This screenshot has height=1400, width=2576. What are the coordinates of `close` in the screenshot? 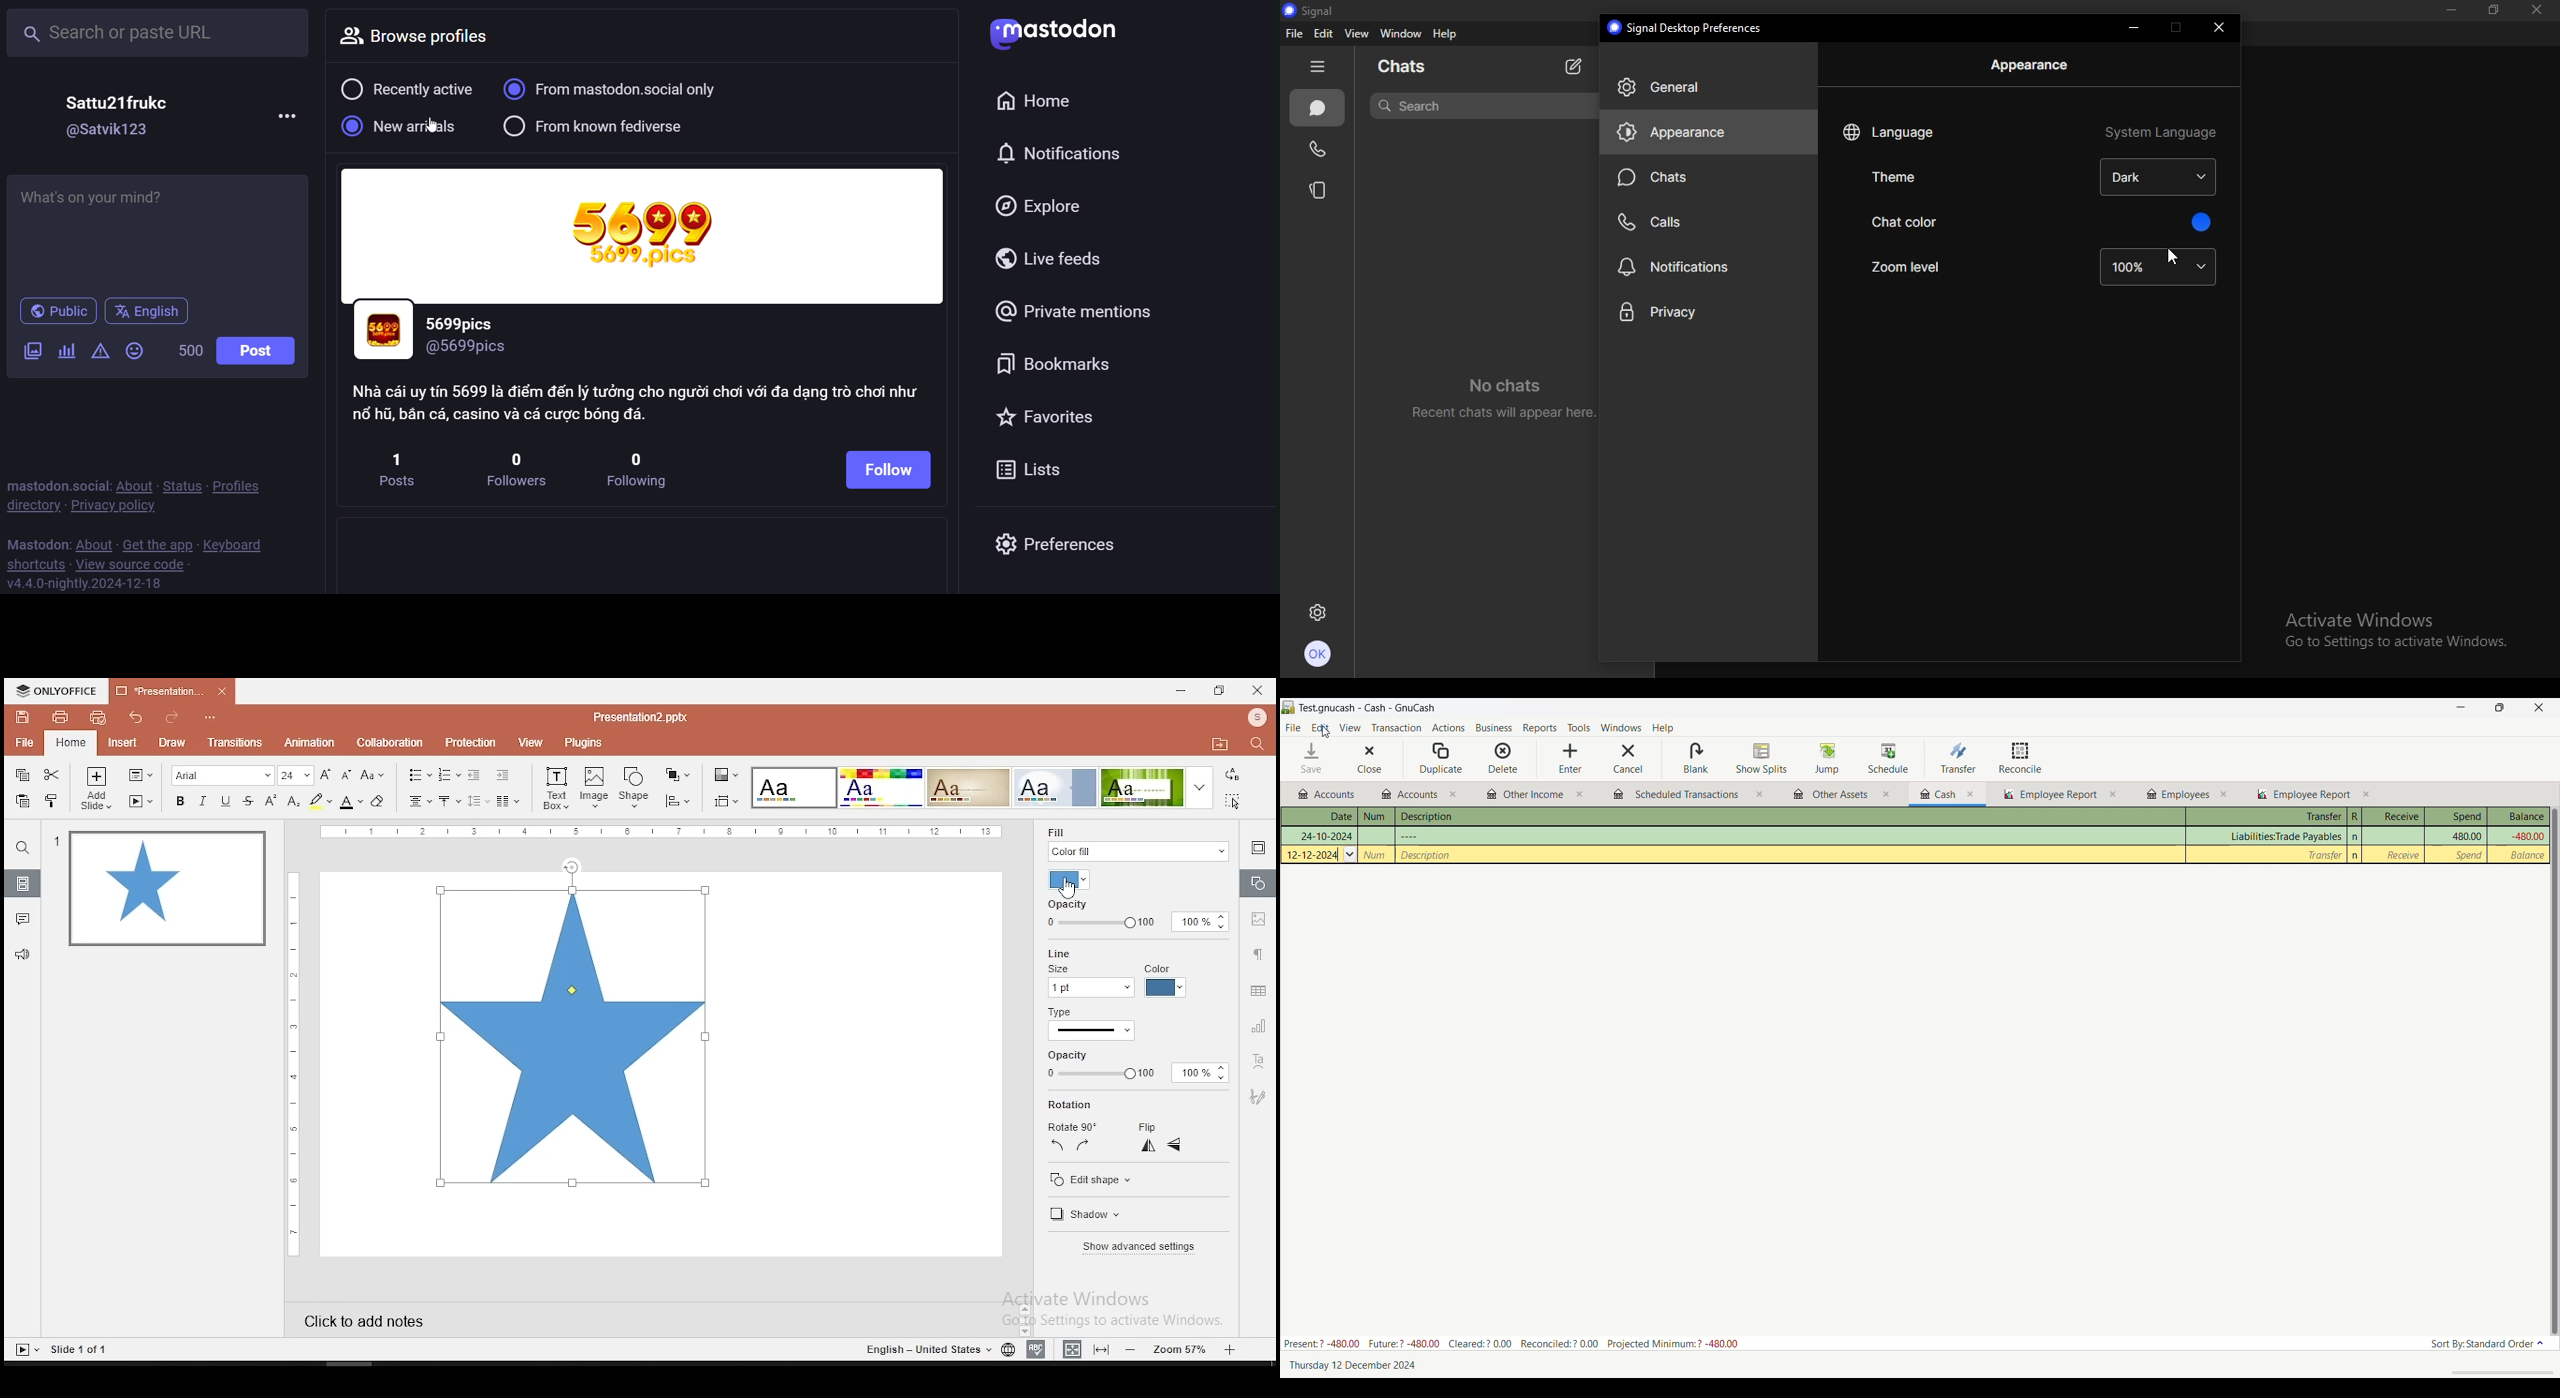 It's located at (2222, 28).